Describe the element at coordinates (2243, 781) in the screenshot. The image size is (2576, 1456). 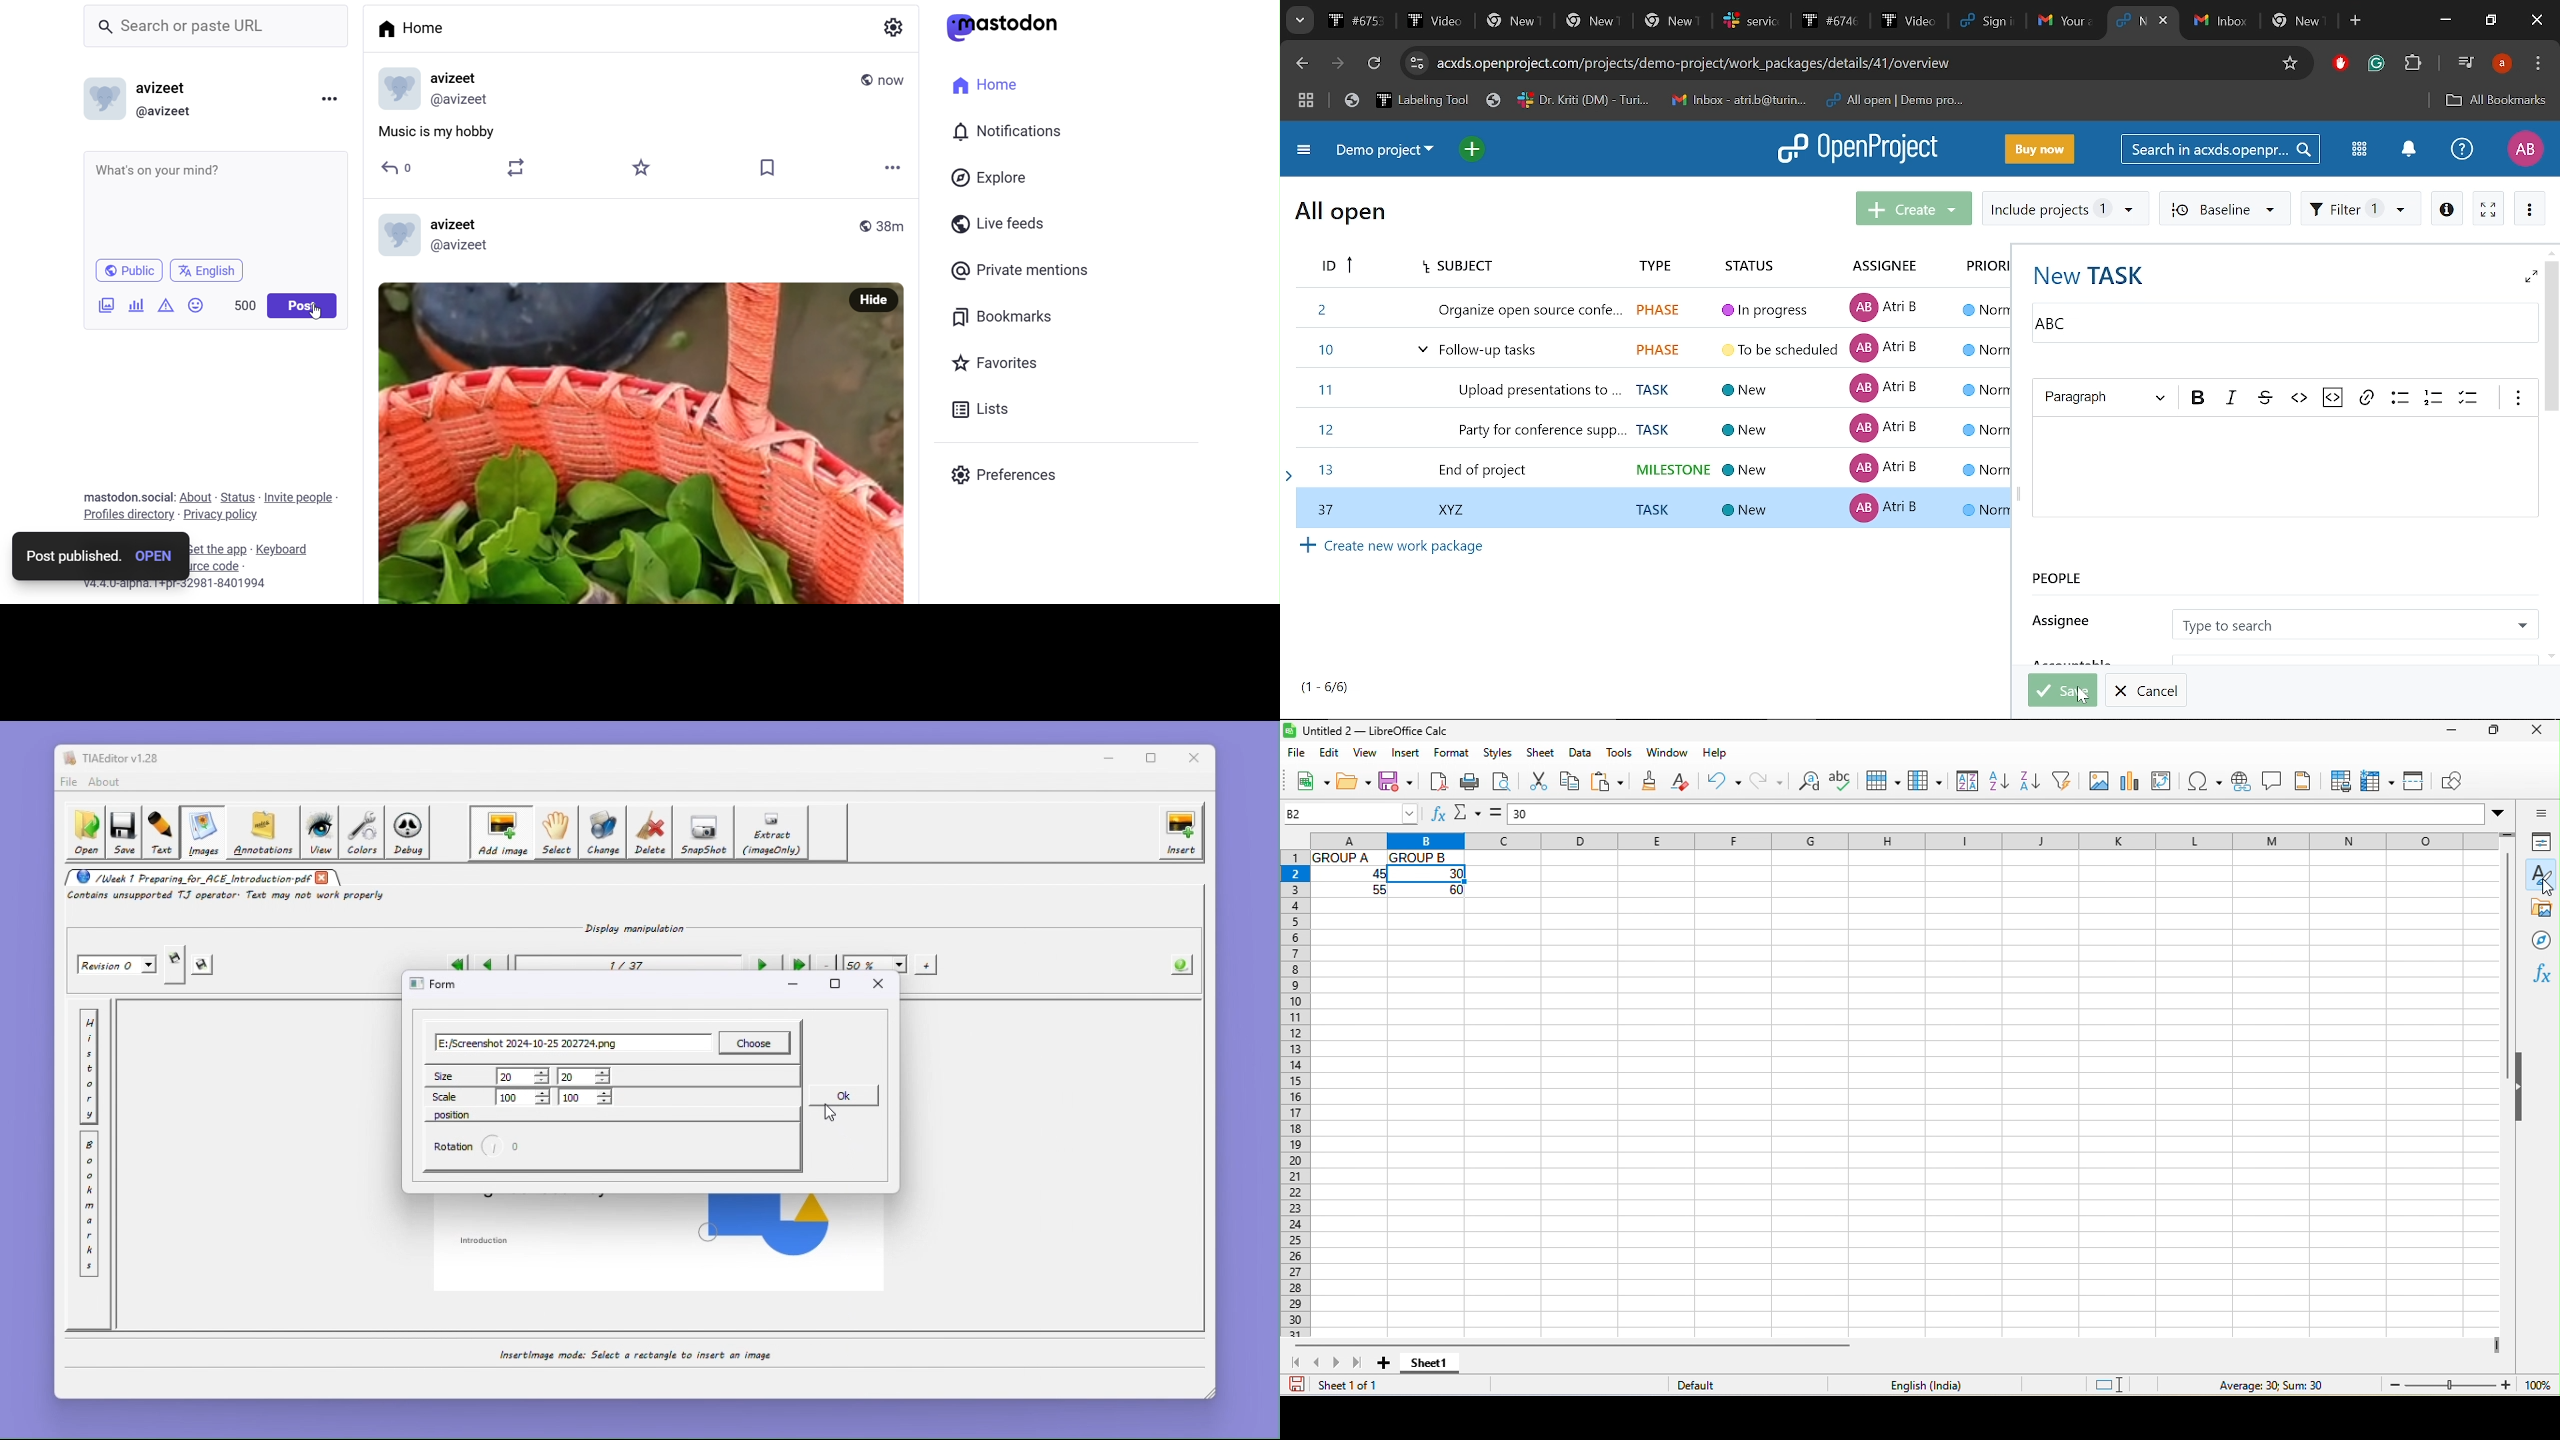
I see `hypelink` at that location.